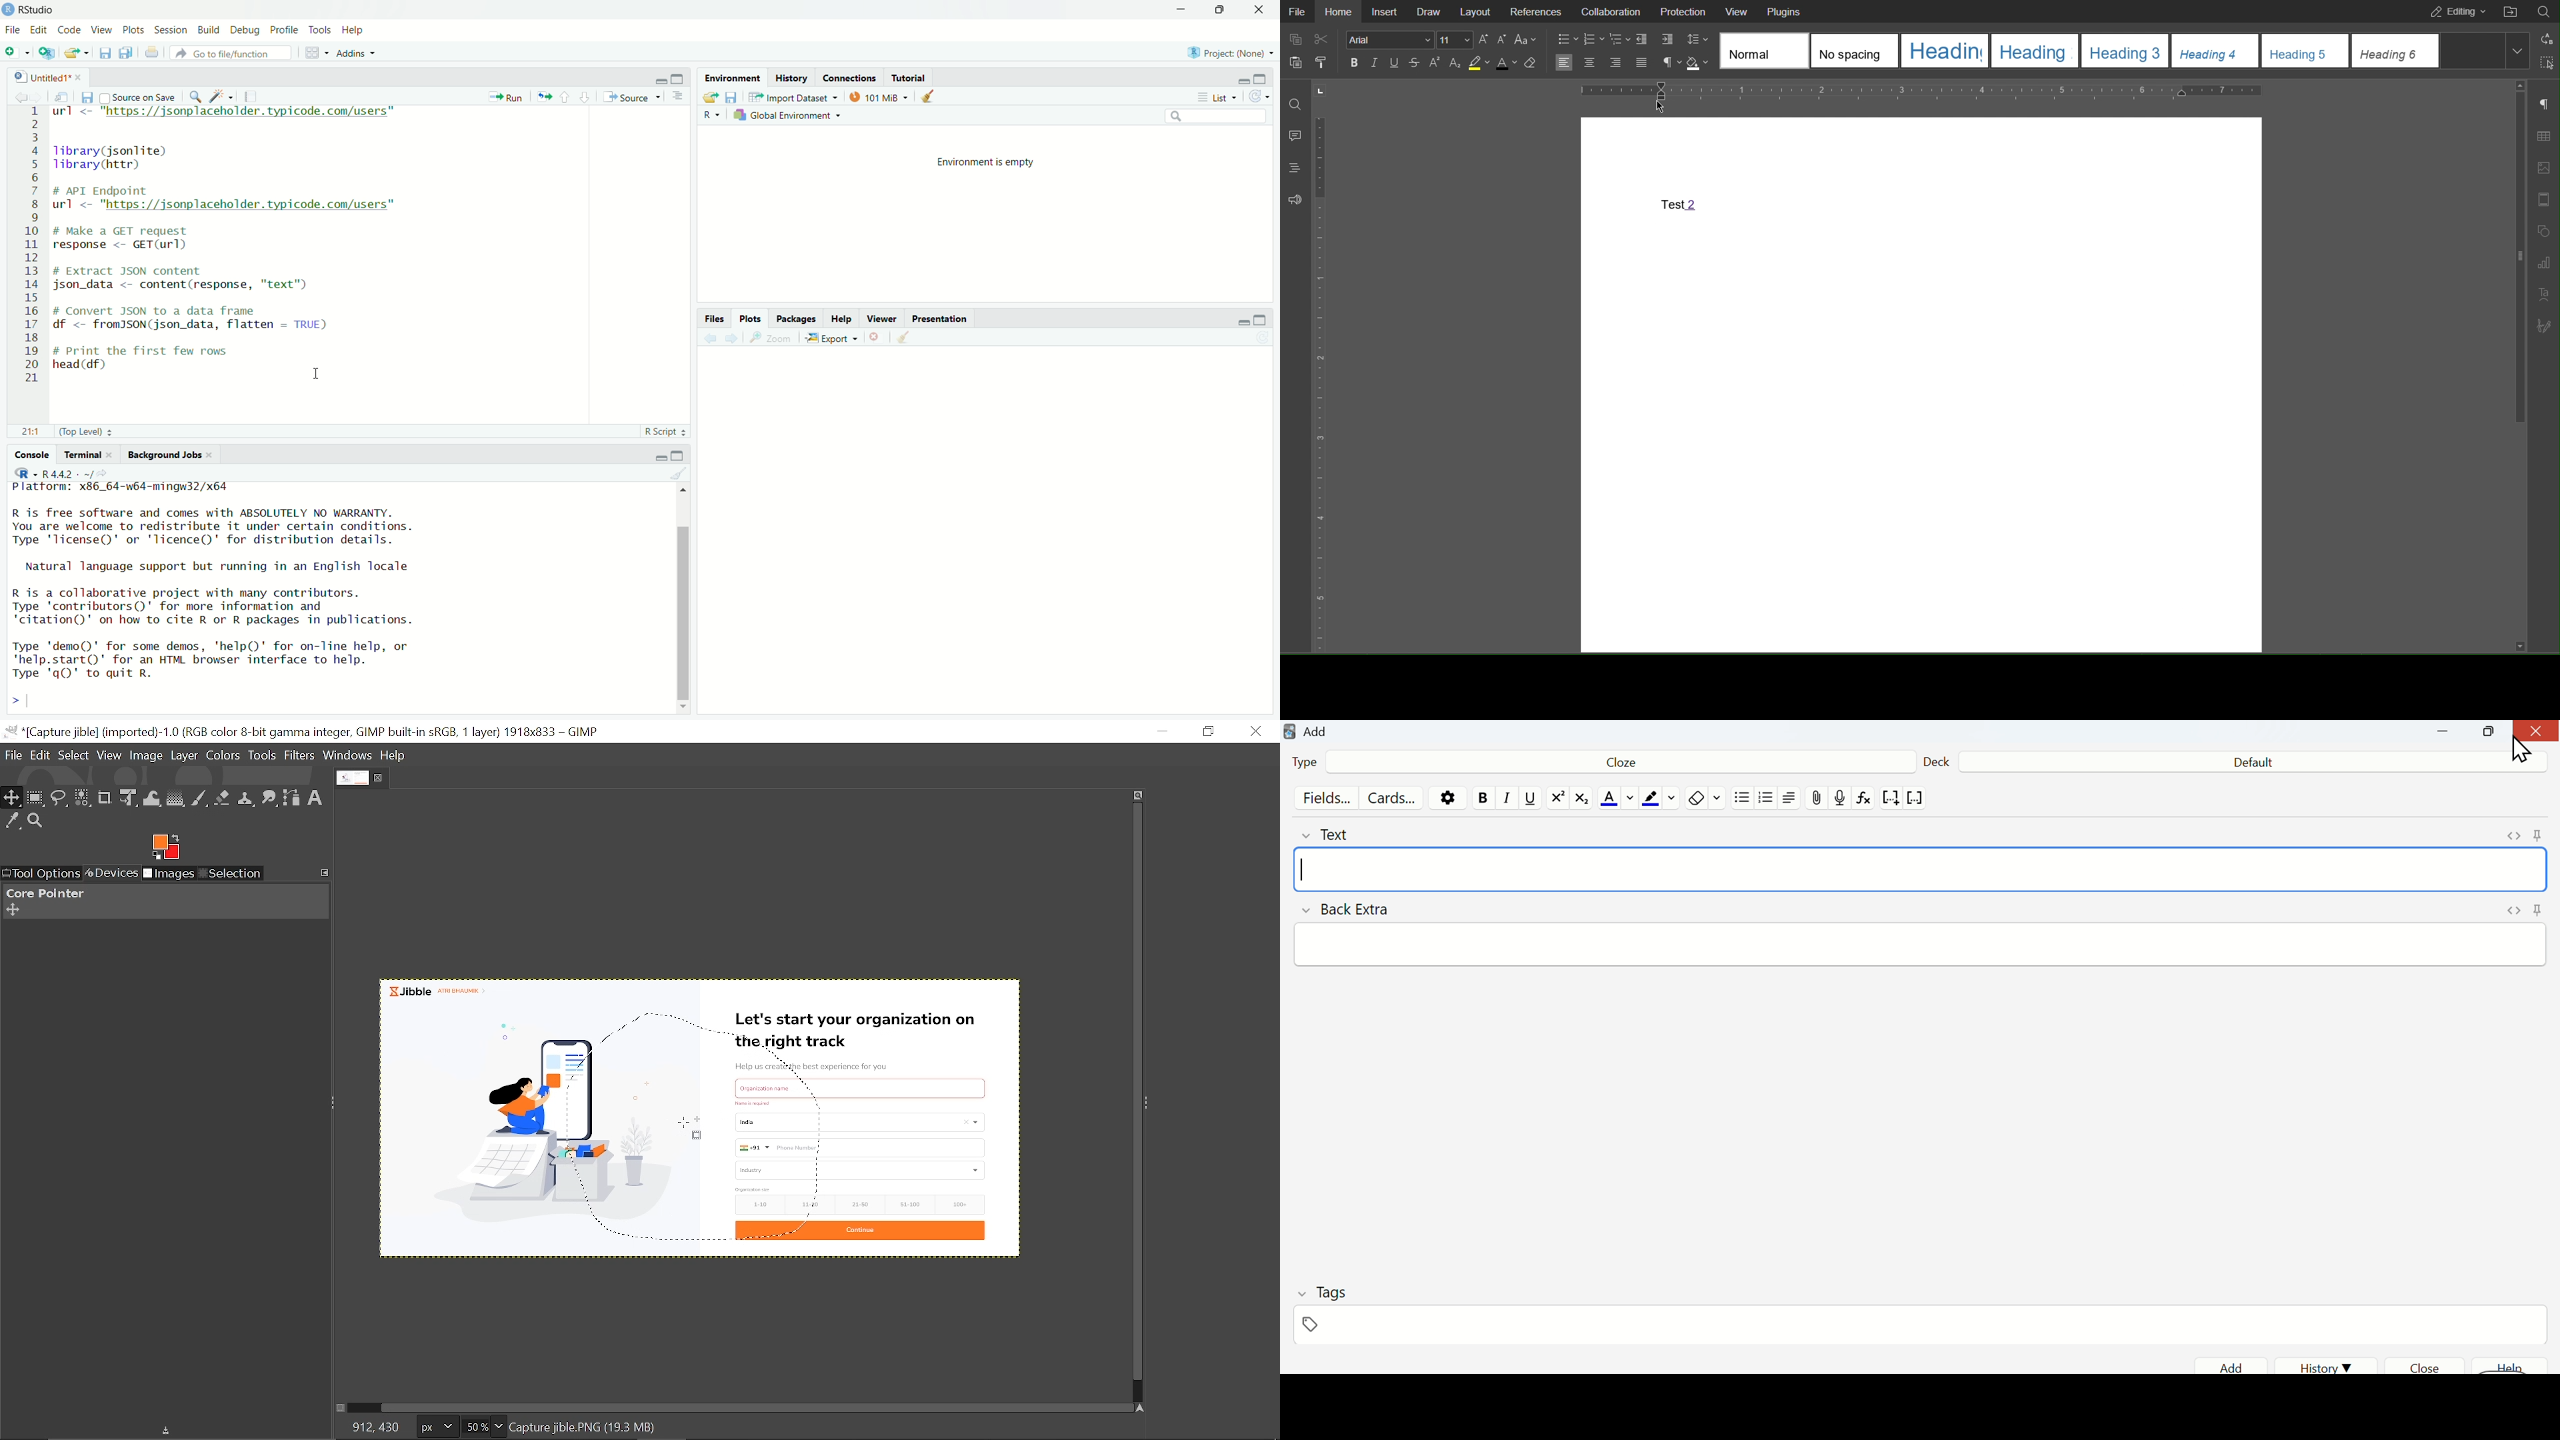 The width and height of the screenshot is (2576, 1456). What do you see at coordinates (2230, 1366) in the screenshot?
I see `Add` at bounding box center [2230, 1366].